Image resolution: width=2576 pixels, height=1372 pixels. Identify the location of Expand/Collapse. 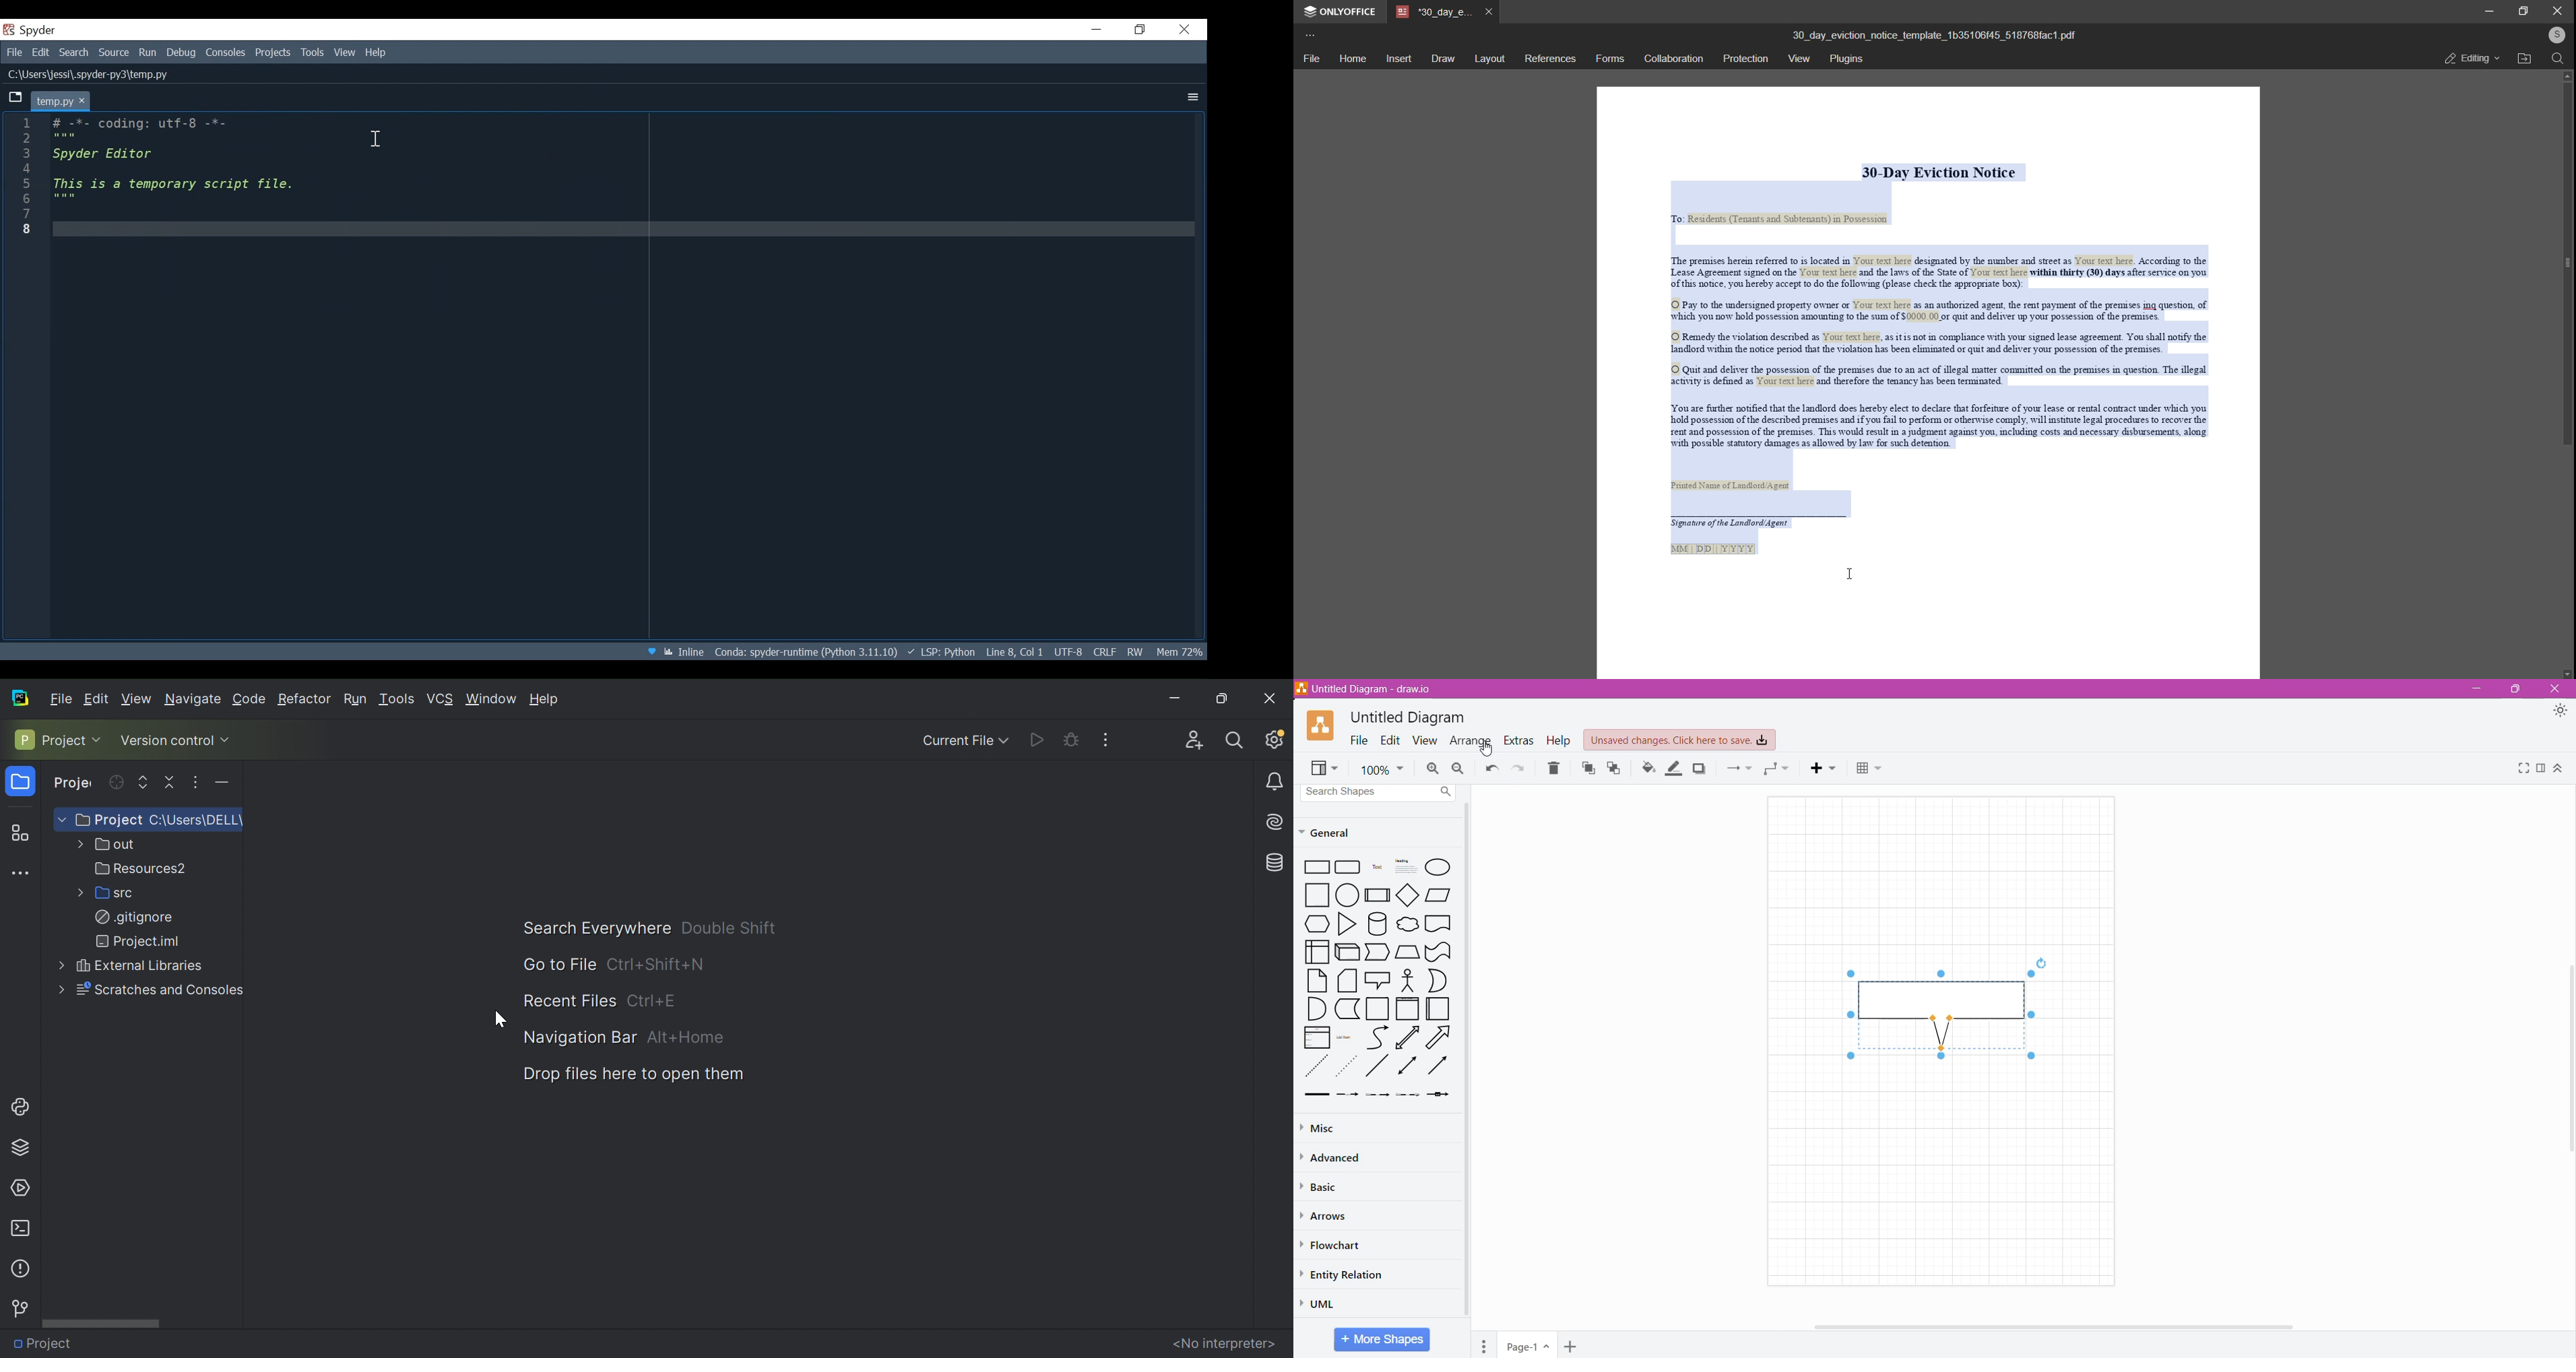
(2559, 769).